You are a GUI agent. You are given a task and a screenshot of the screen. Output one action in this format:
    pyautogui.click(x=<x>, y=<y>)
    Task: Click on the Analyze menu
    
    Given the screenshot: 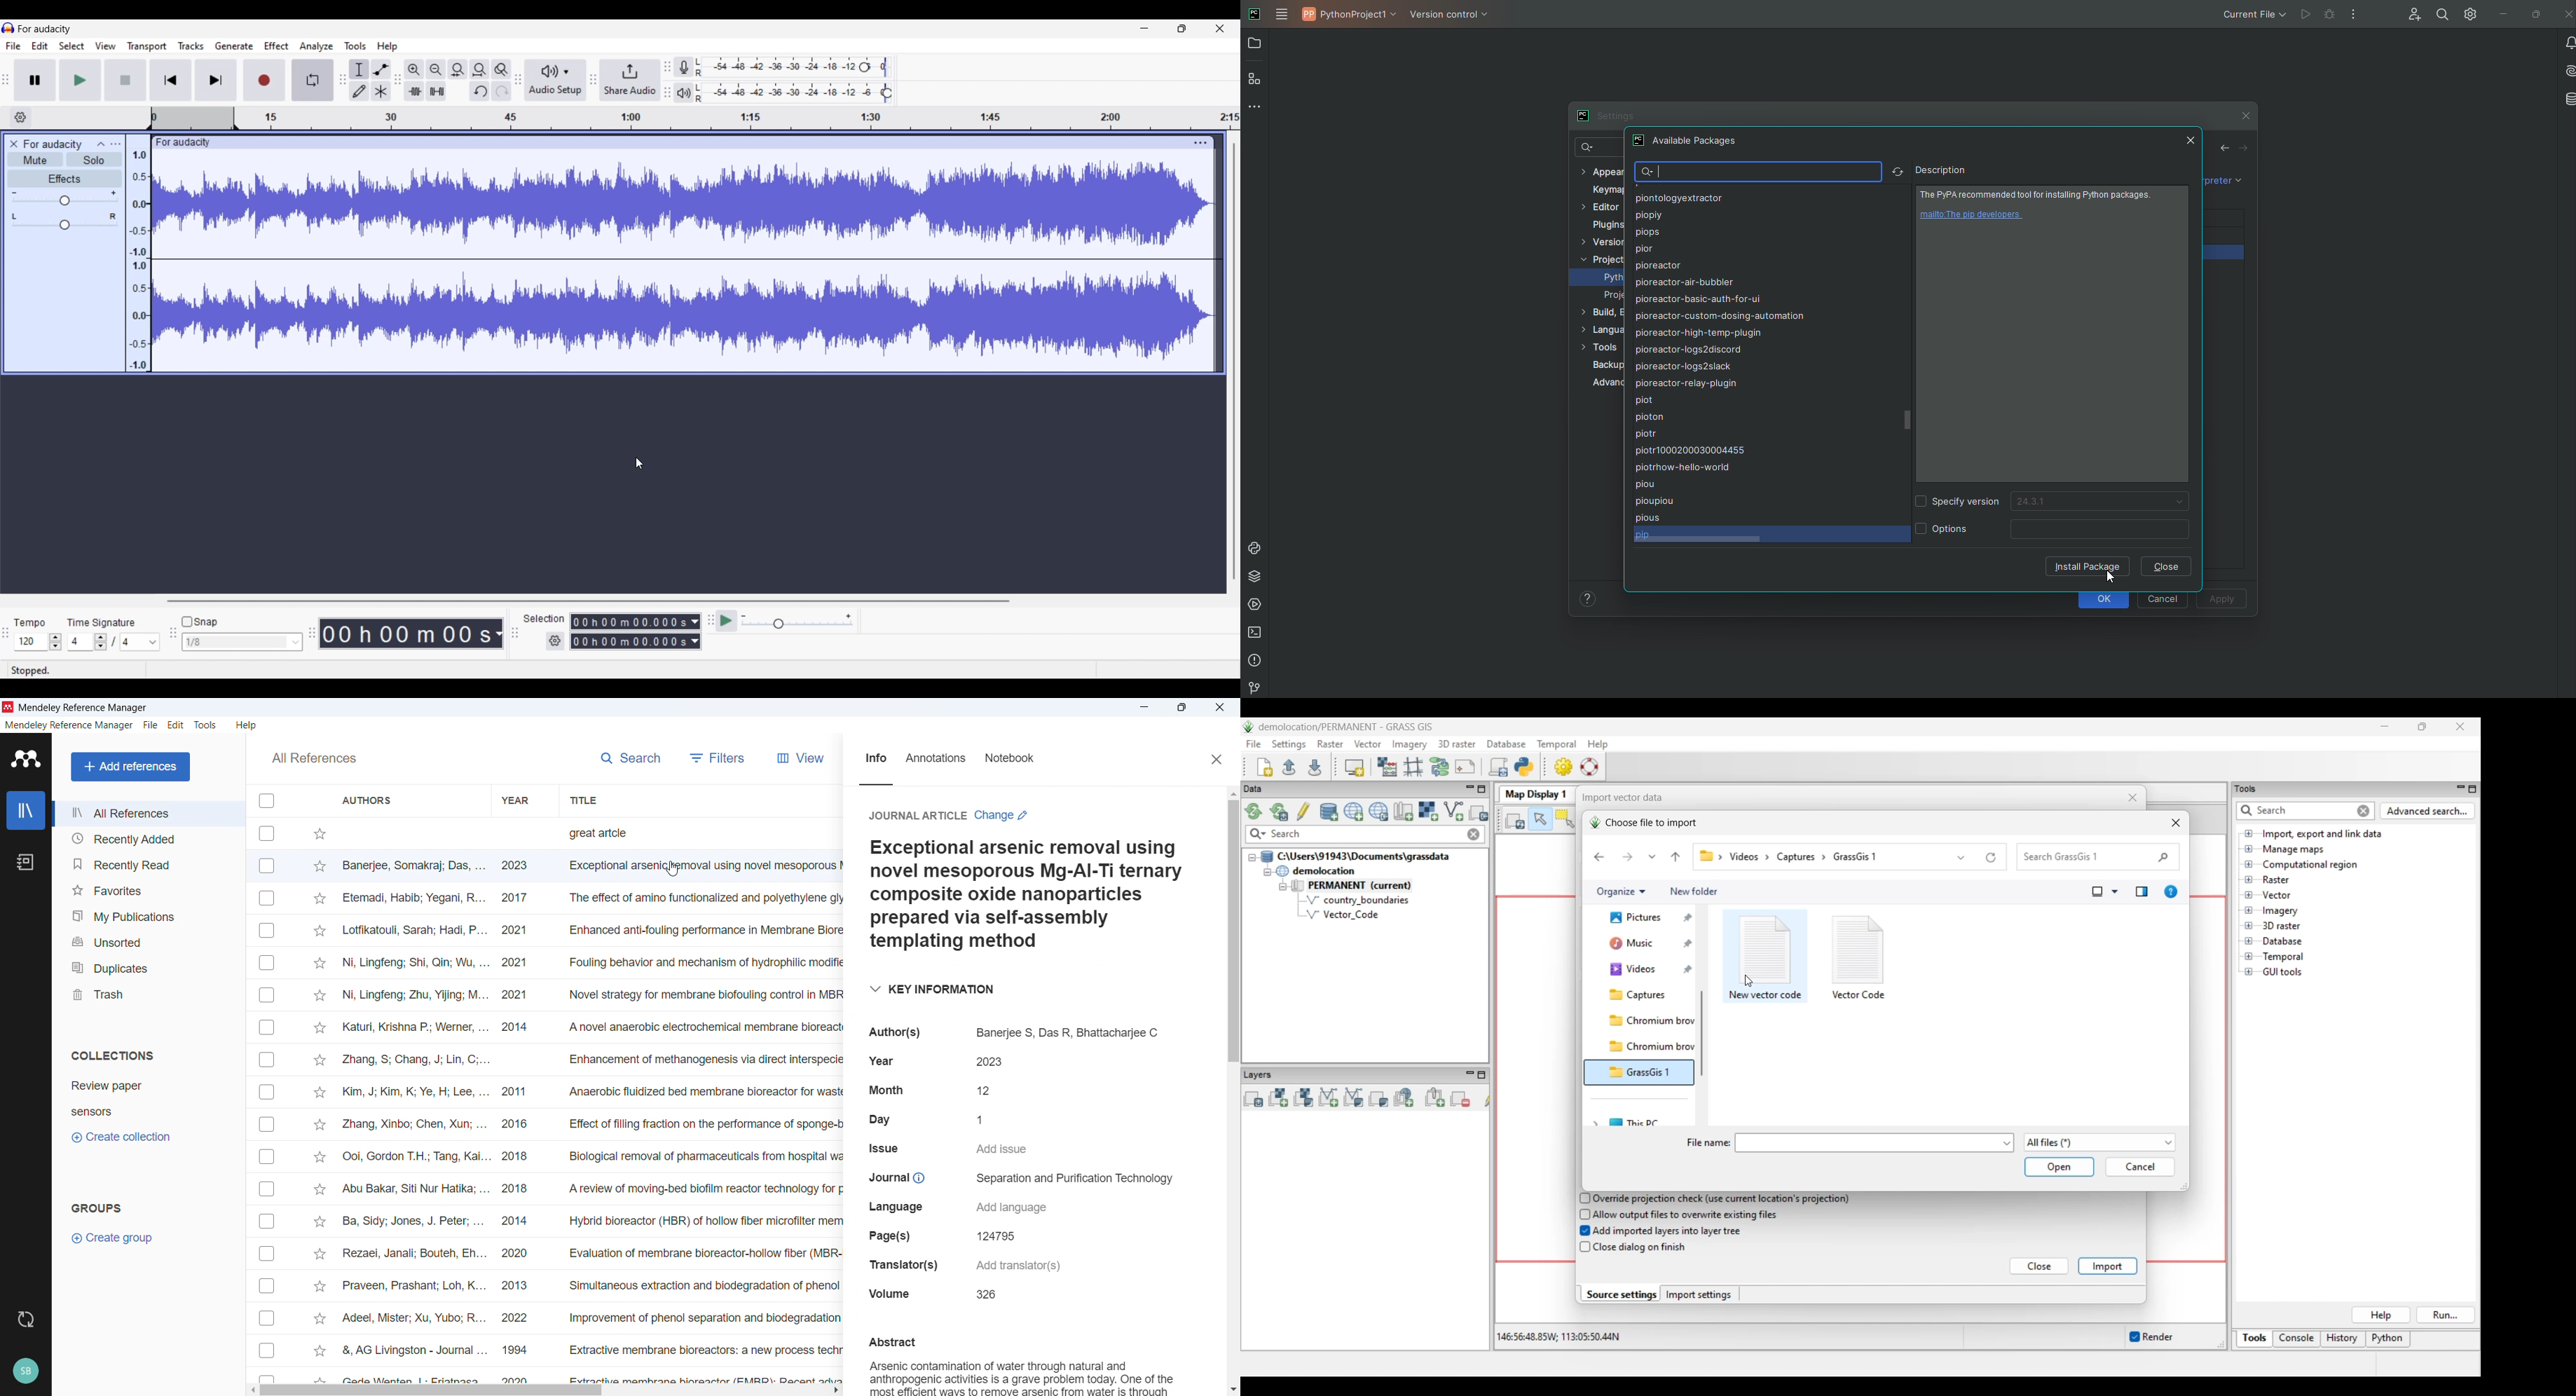 What is the action you would take?
    pyautogui.click(x=316, y=47)
    